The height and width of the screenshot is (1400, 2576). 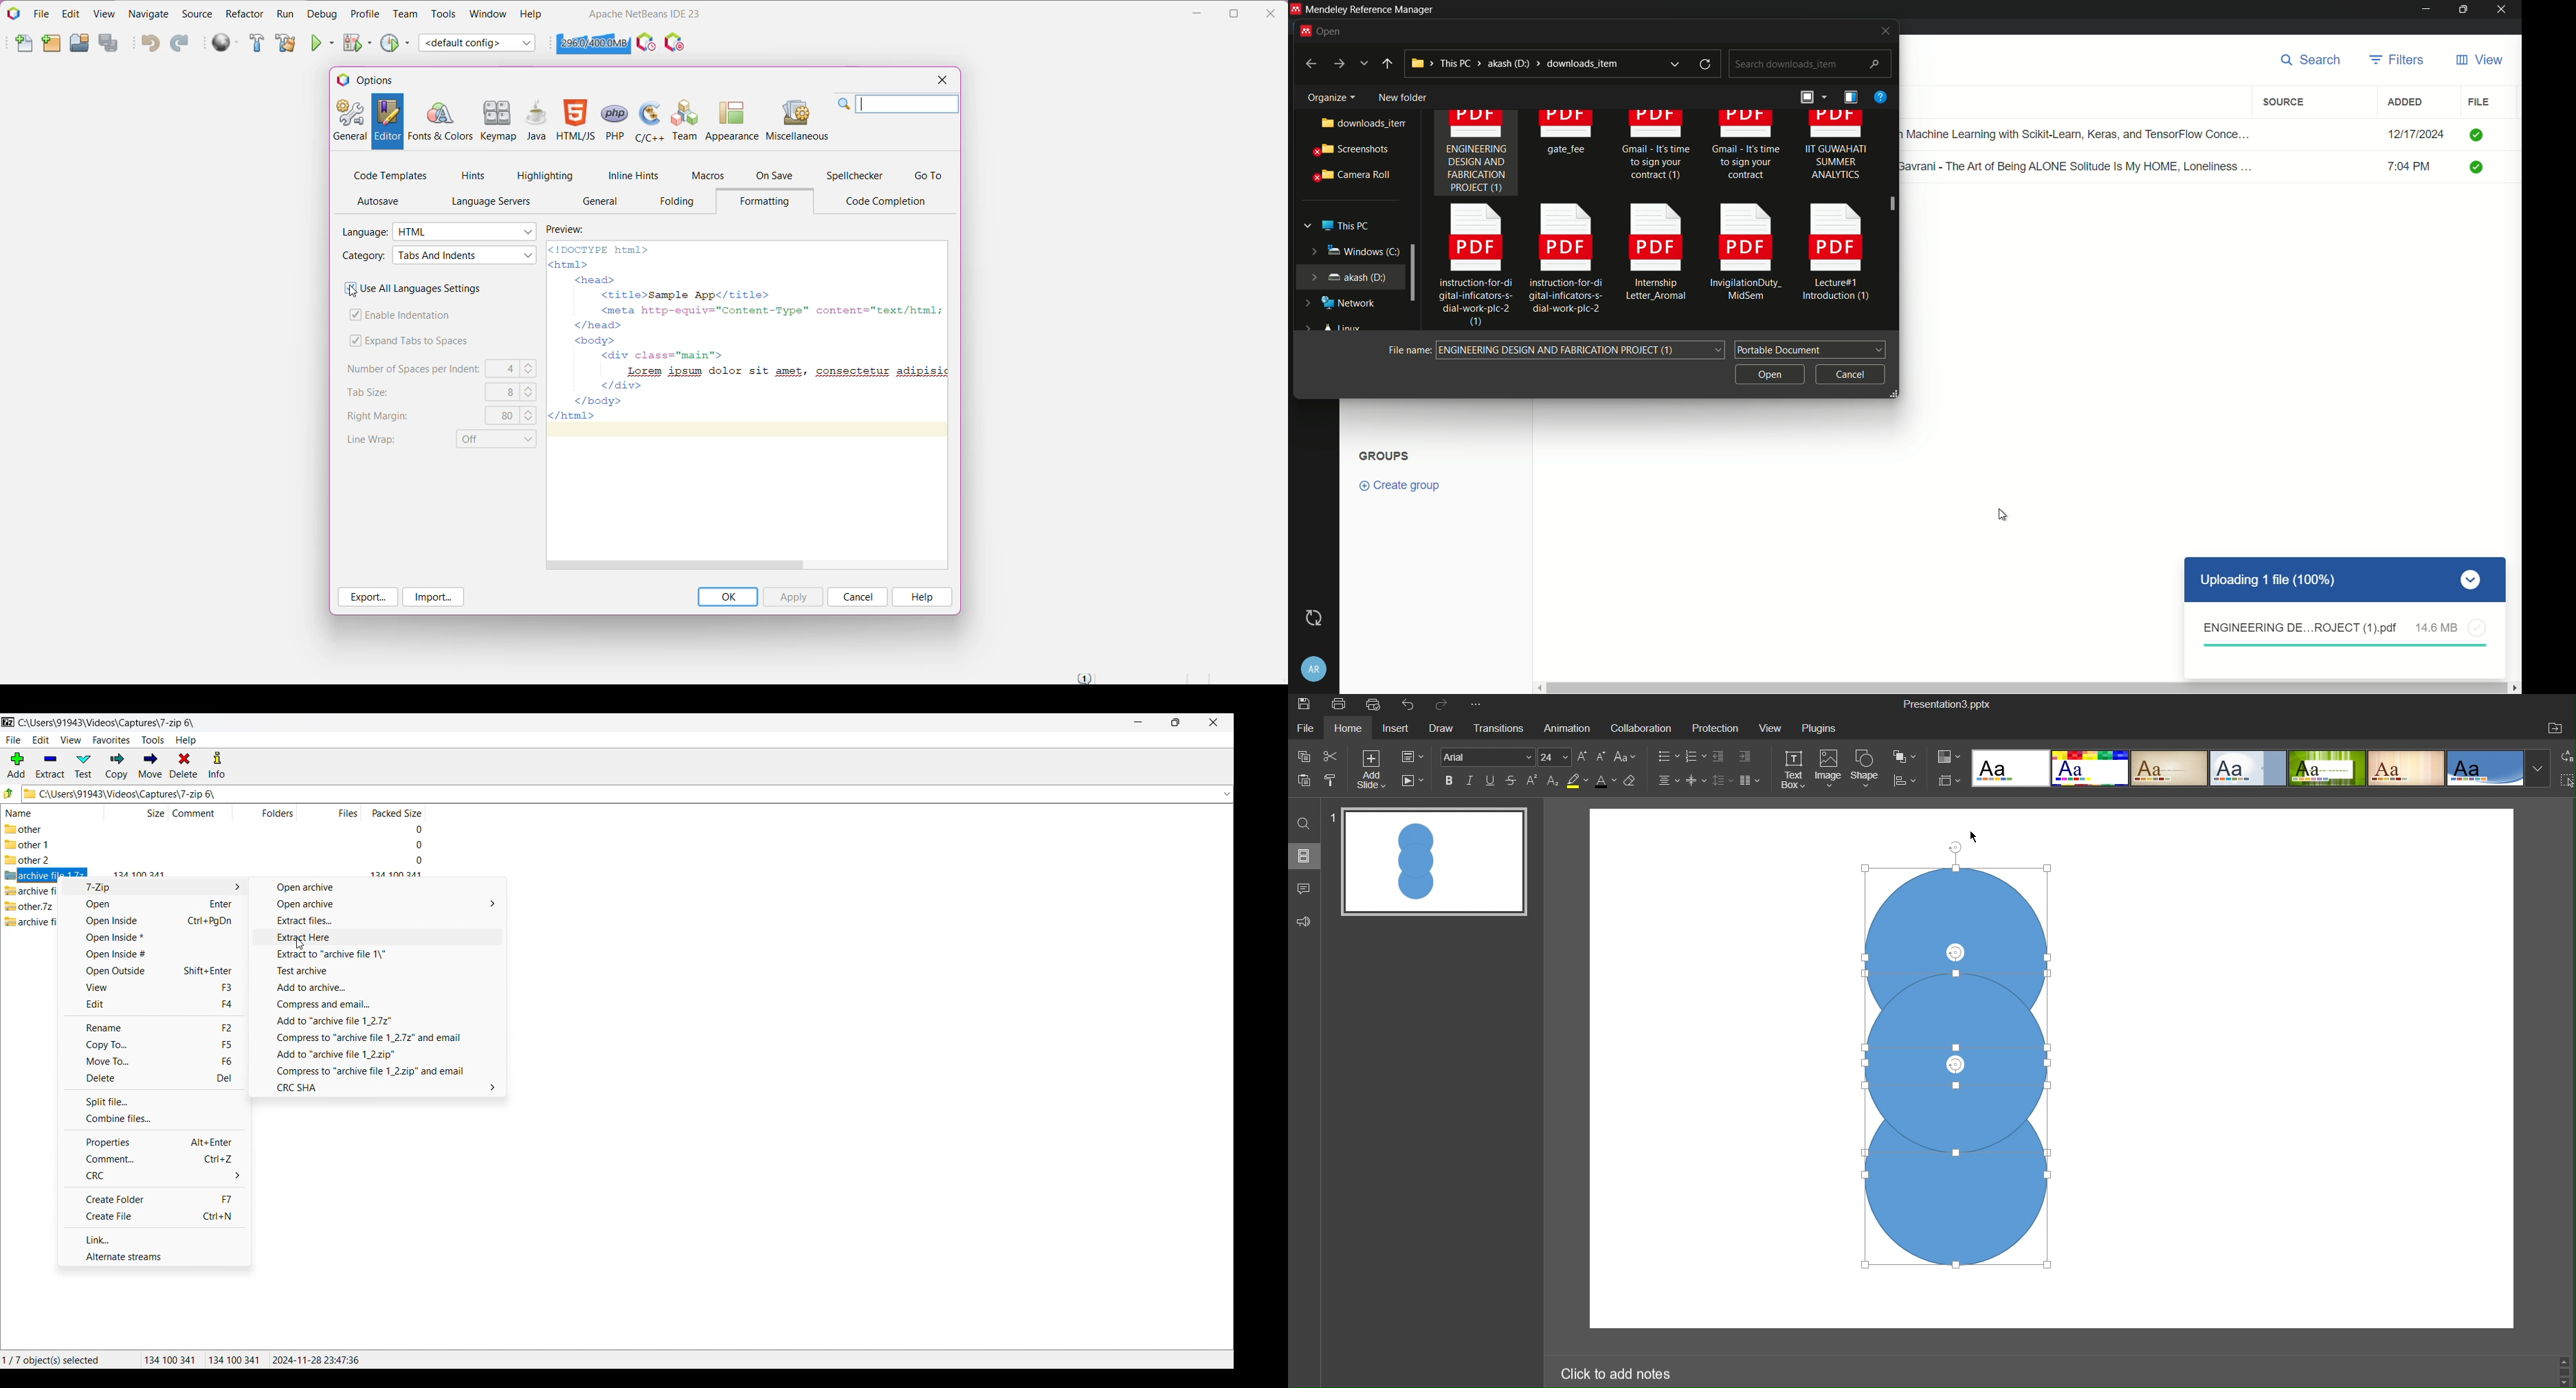 I want to click on search, so click(x=2315, y=61).